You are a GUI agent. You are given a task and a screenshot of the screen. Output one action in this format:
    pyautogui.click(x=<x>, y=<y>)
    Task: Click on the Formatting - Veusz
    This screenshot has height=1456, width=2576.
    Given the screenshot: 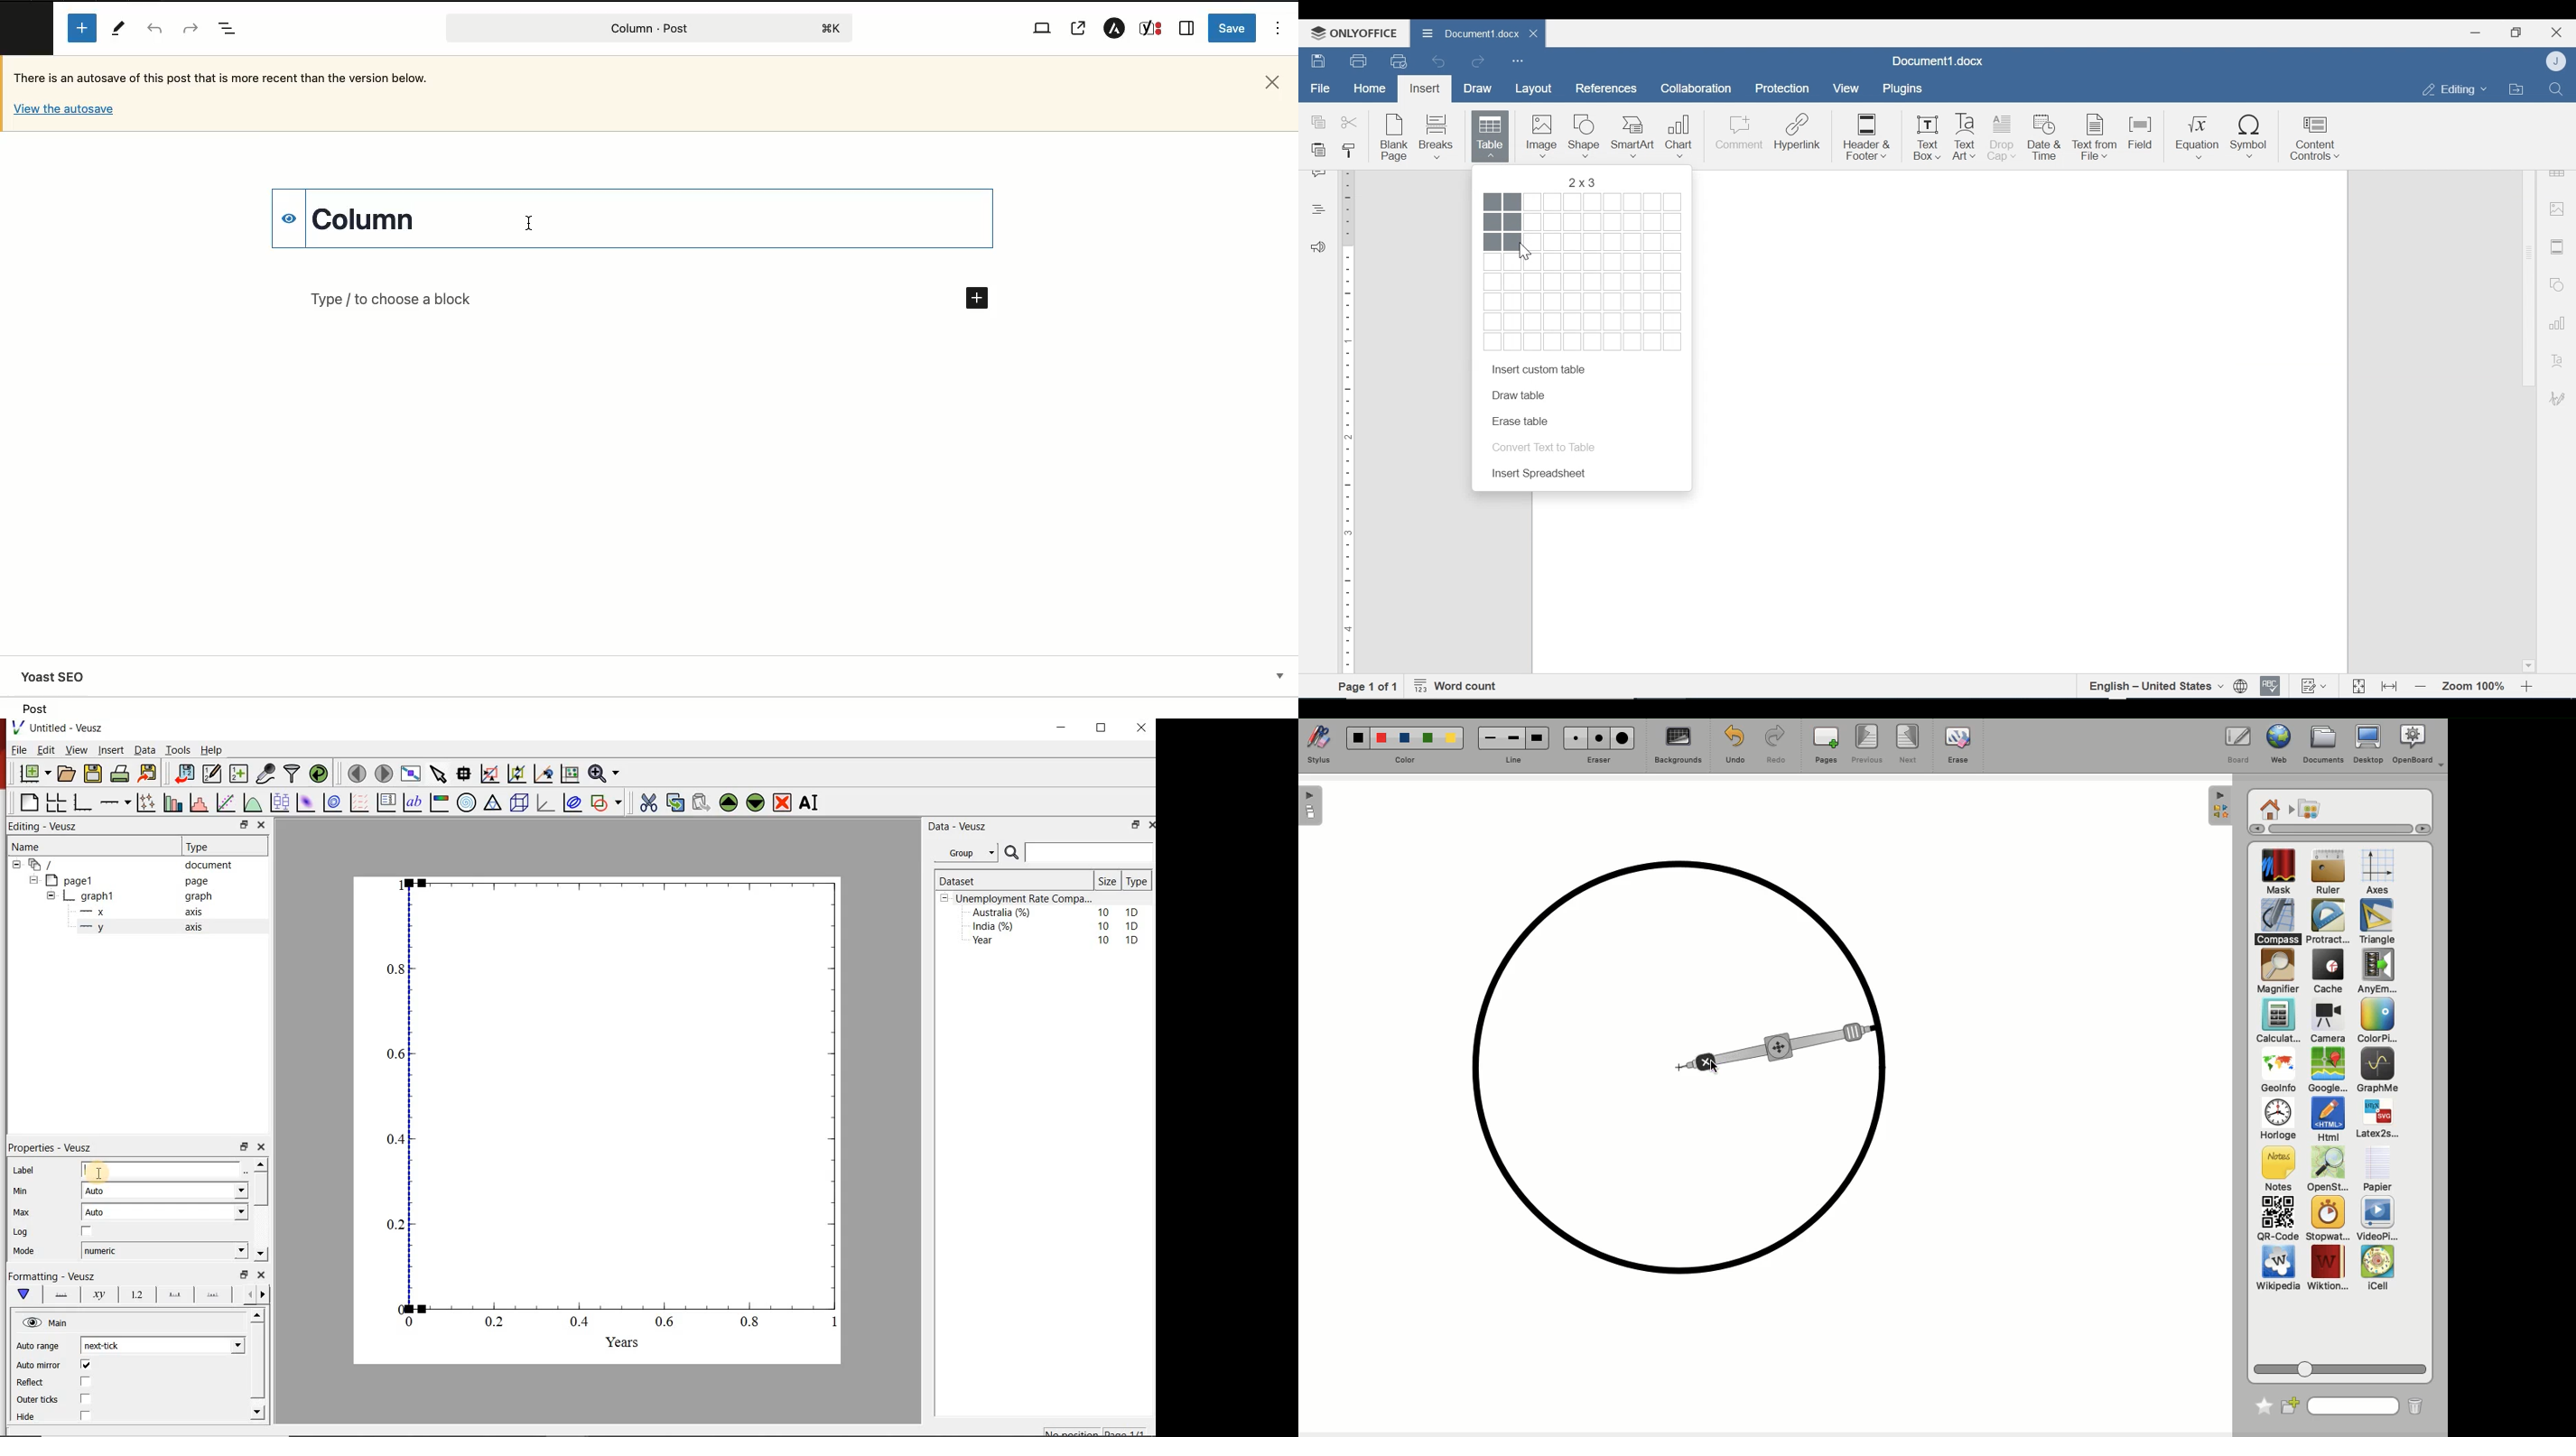 What is the action you would take?
    pyautogui.click(x=52, y=1275)
    